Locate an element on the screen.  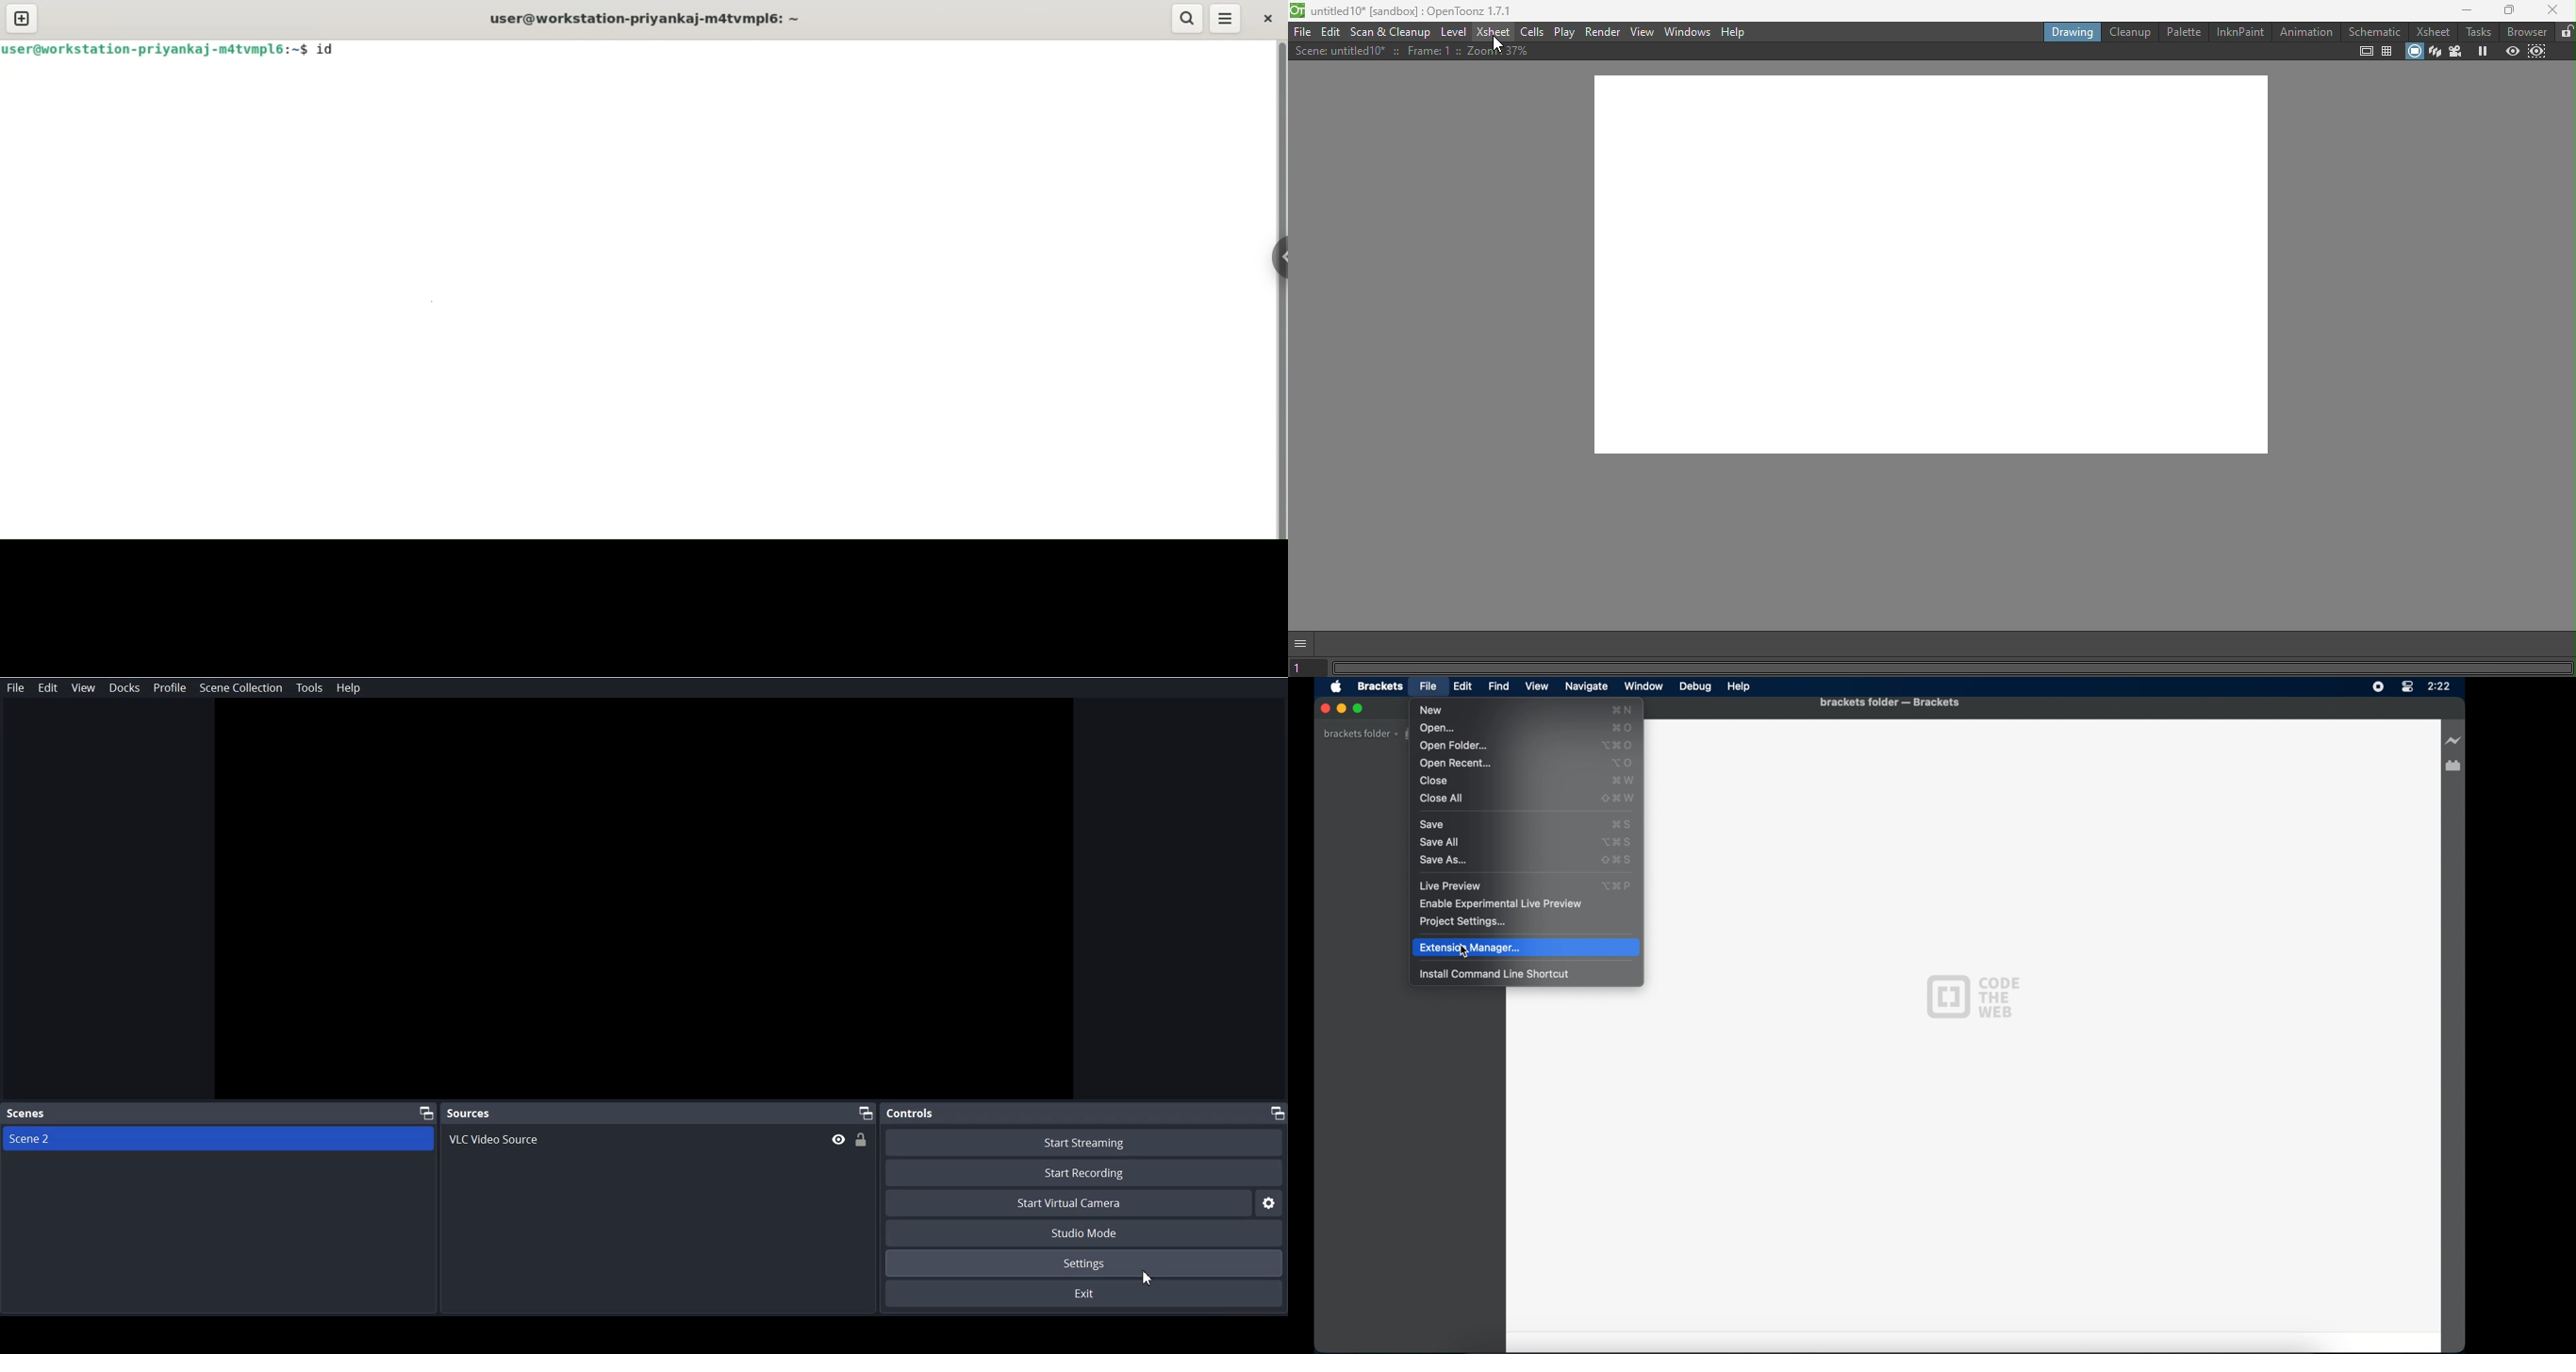
apple icon is located at coordinates (1338, 688).